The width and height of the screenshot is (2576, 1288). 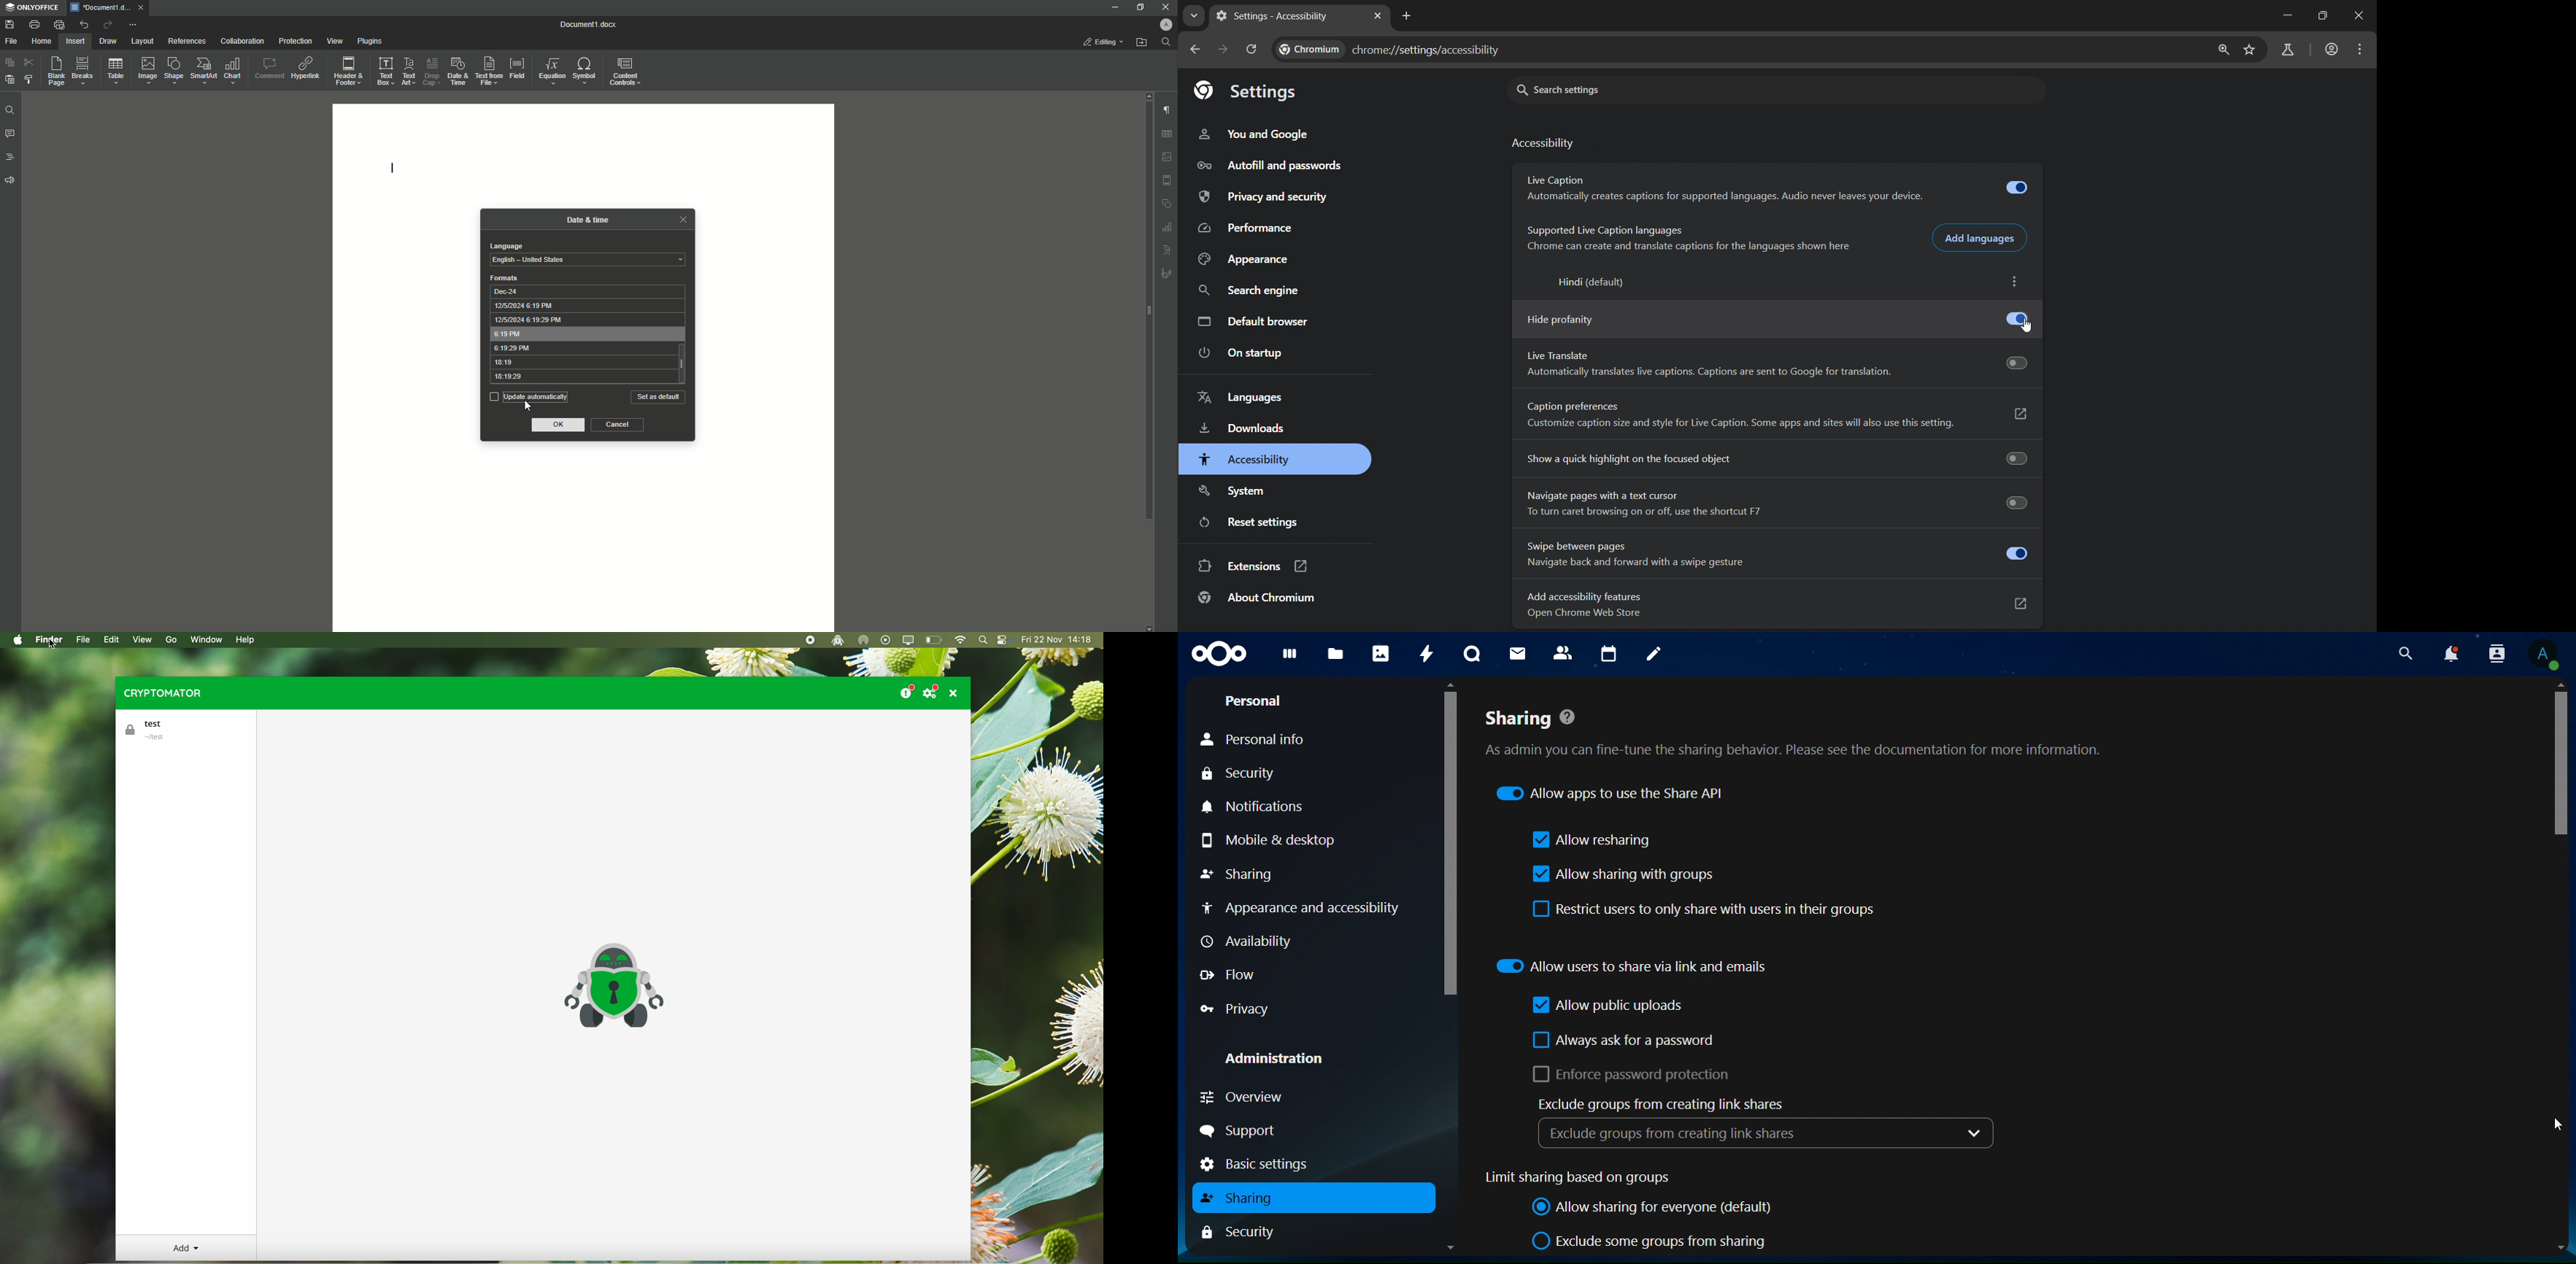 I want to click on Equation, so click(x=553, y=71).